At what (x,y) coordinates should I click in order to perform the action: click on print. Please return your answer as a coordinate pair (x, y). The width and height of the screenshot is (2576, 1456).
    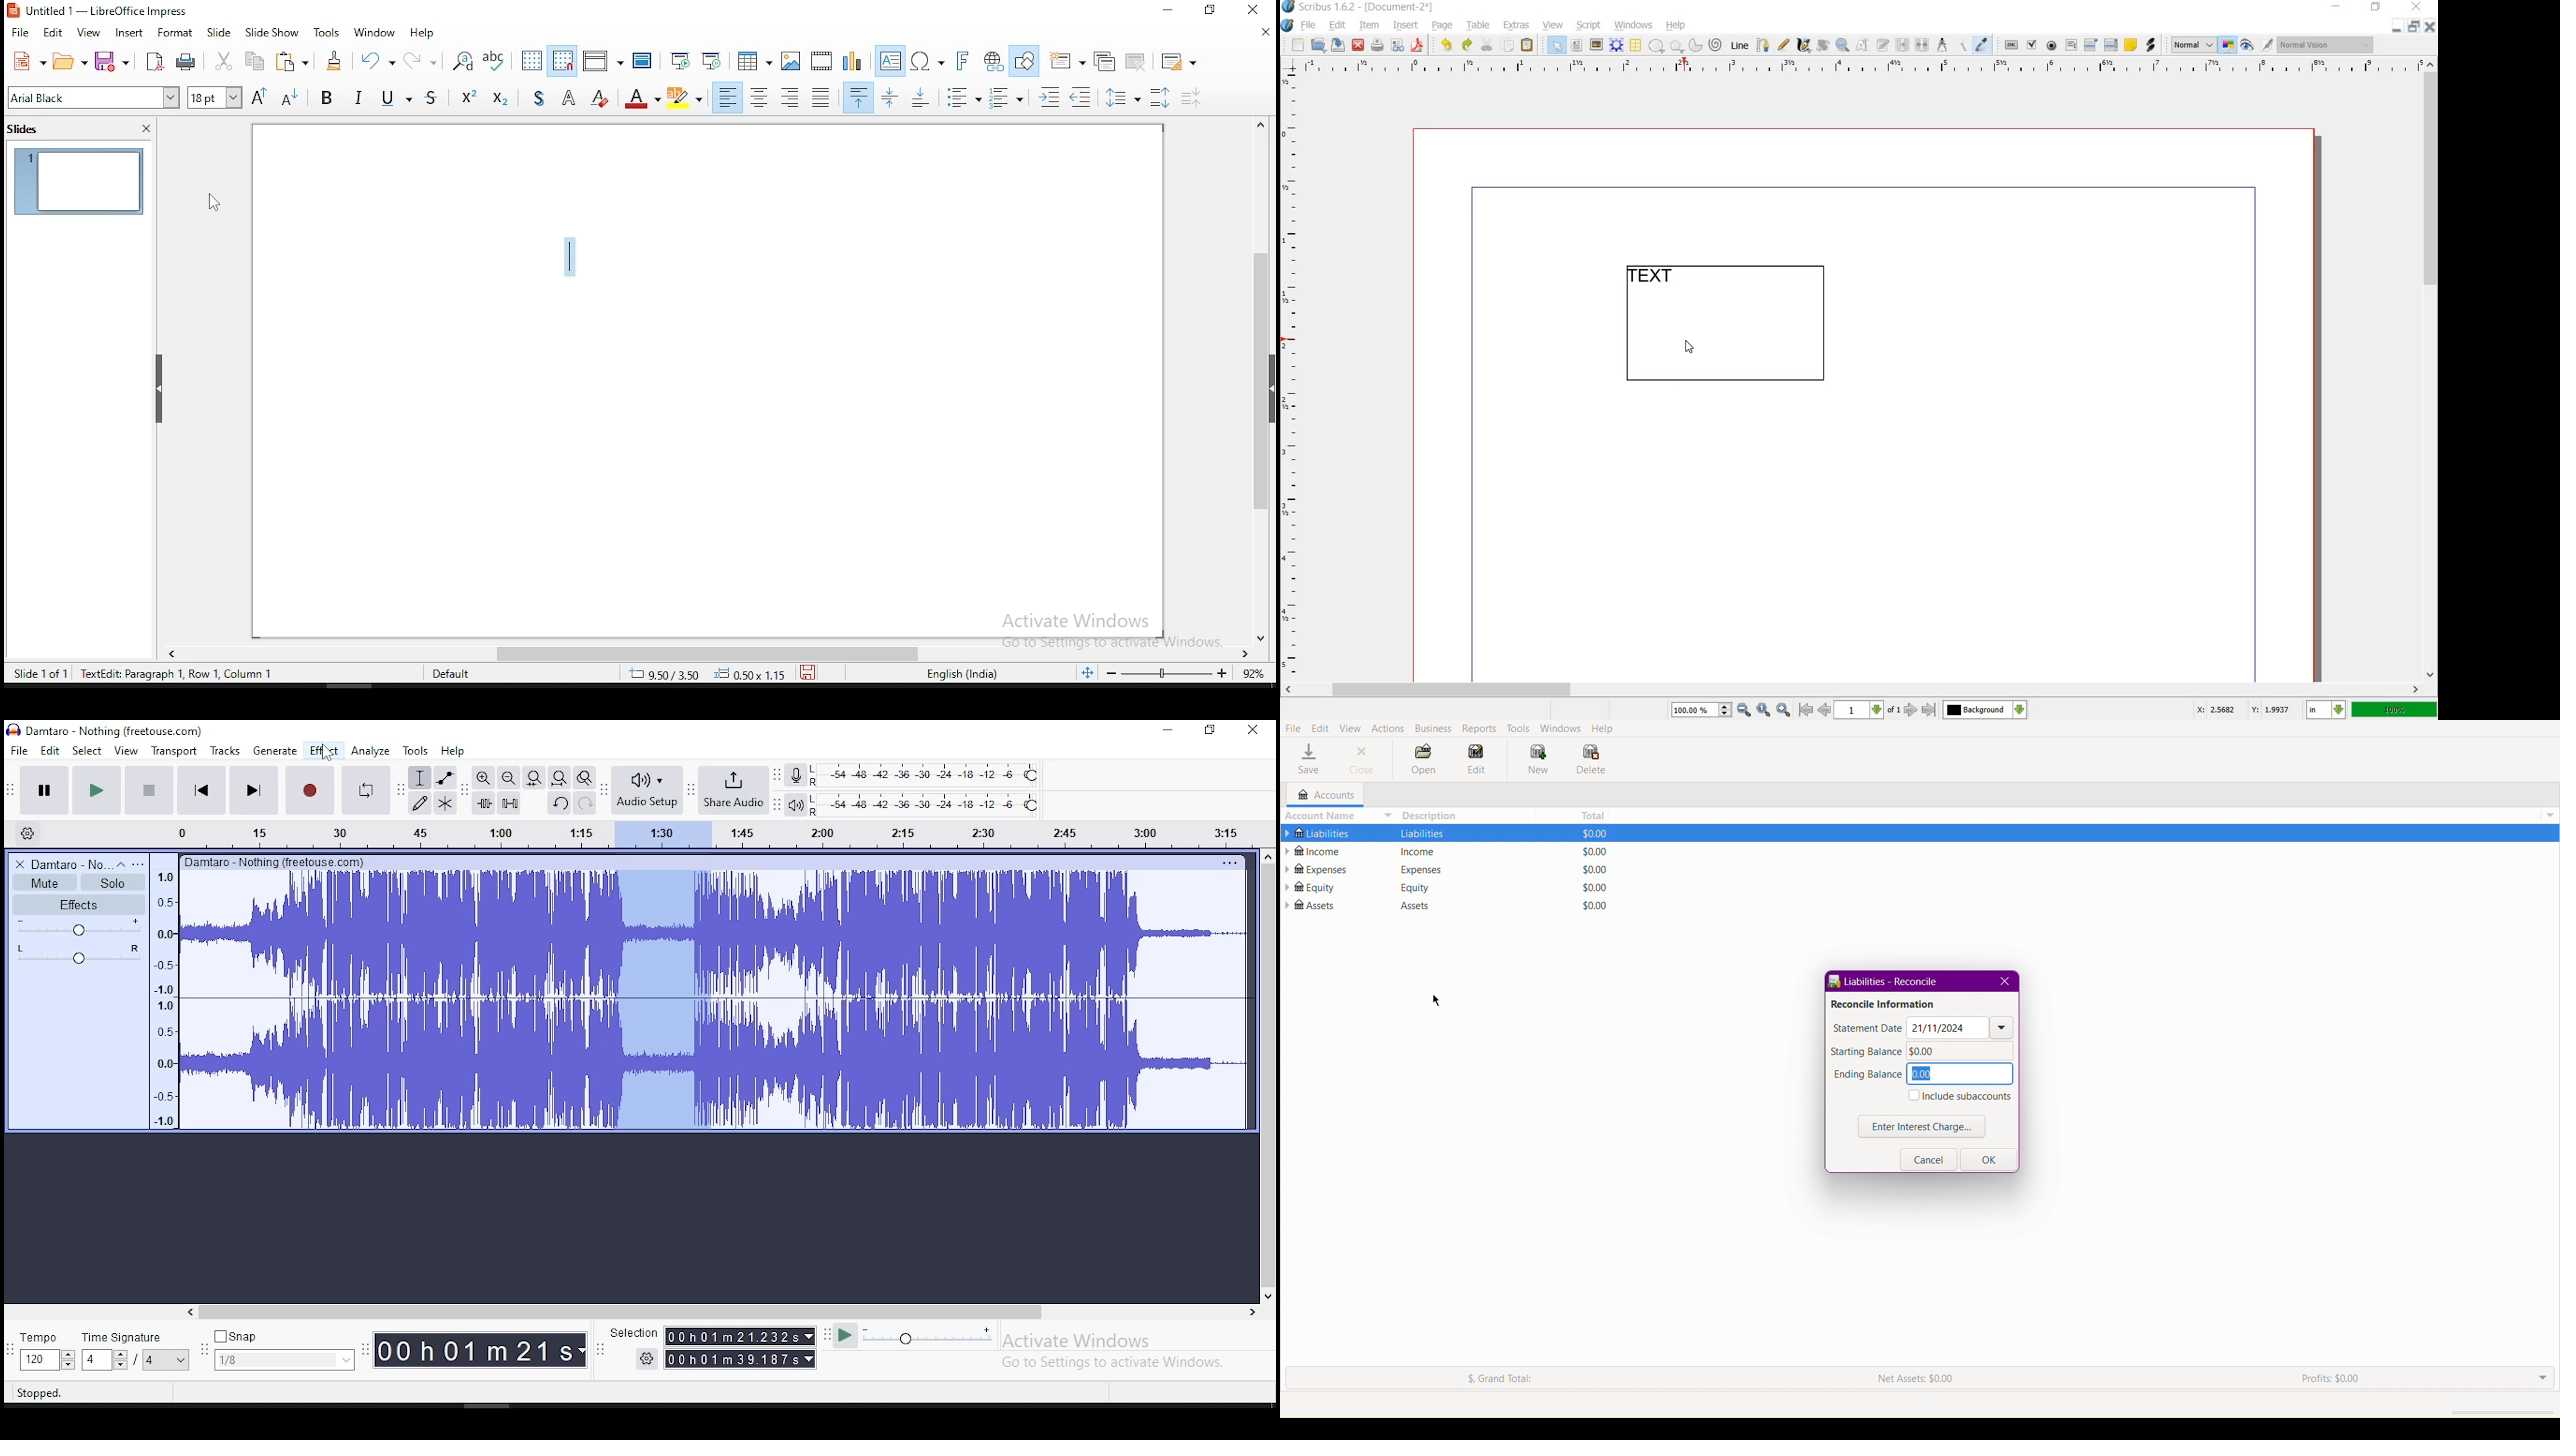
    Looking at the image, I should click on (1377, 46).